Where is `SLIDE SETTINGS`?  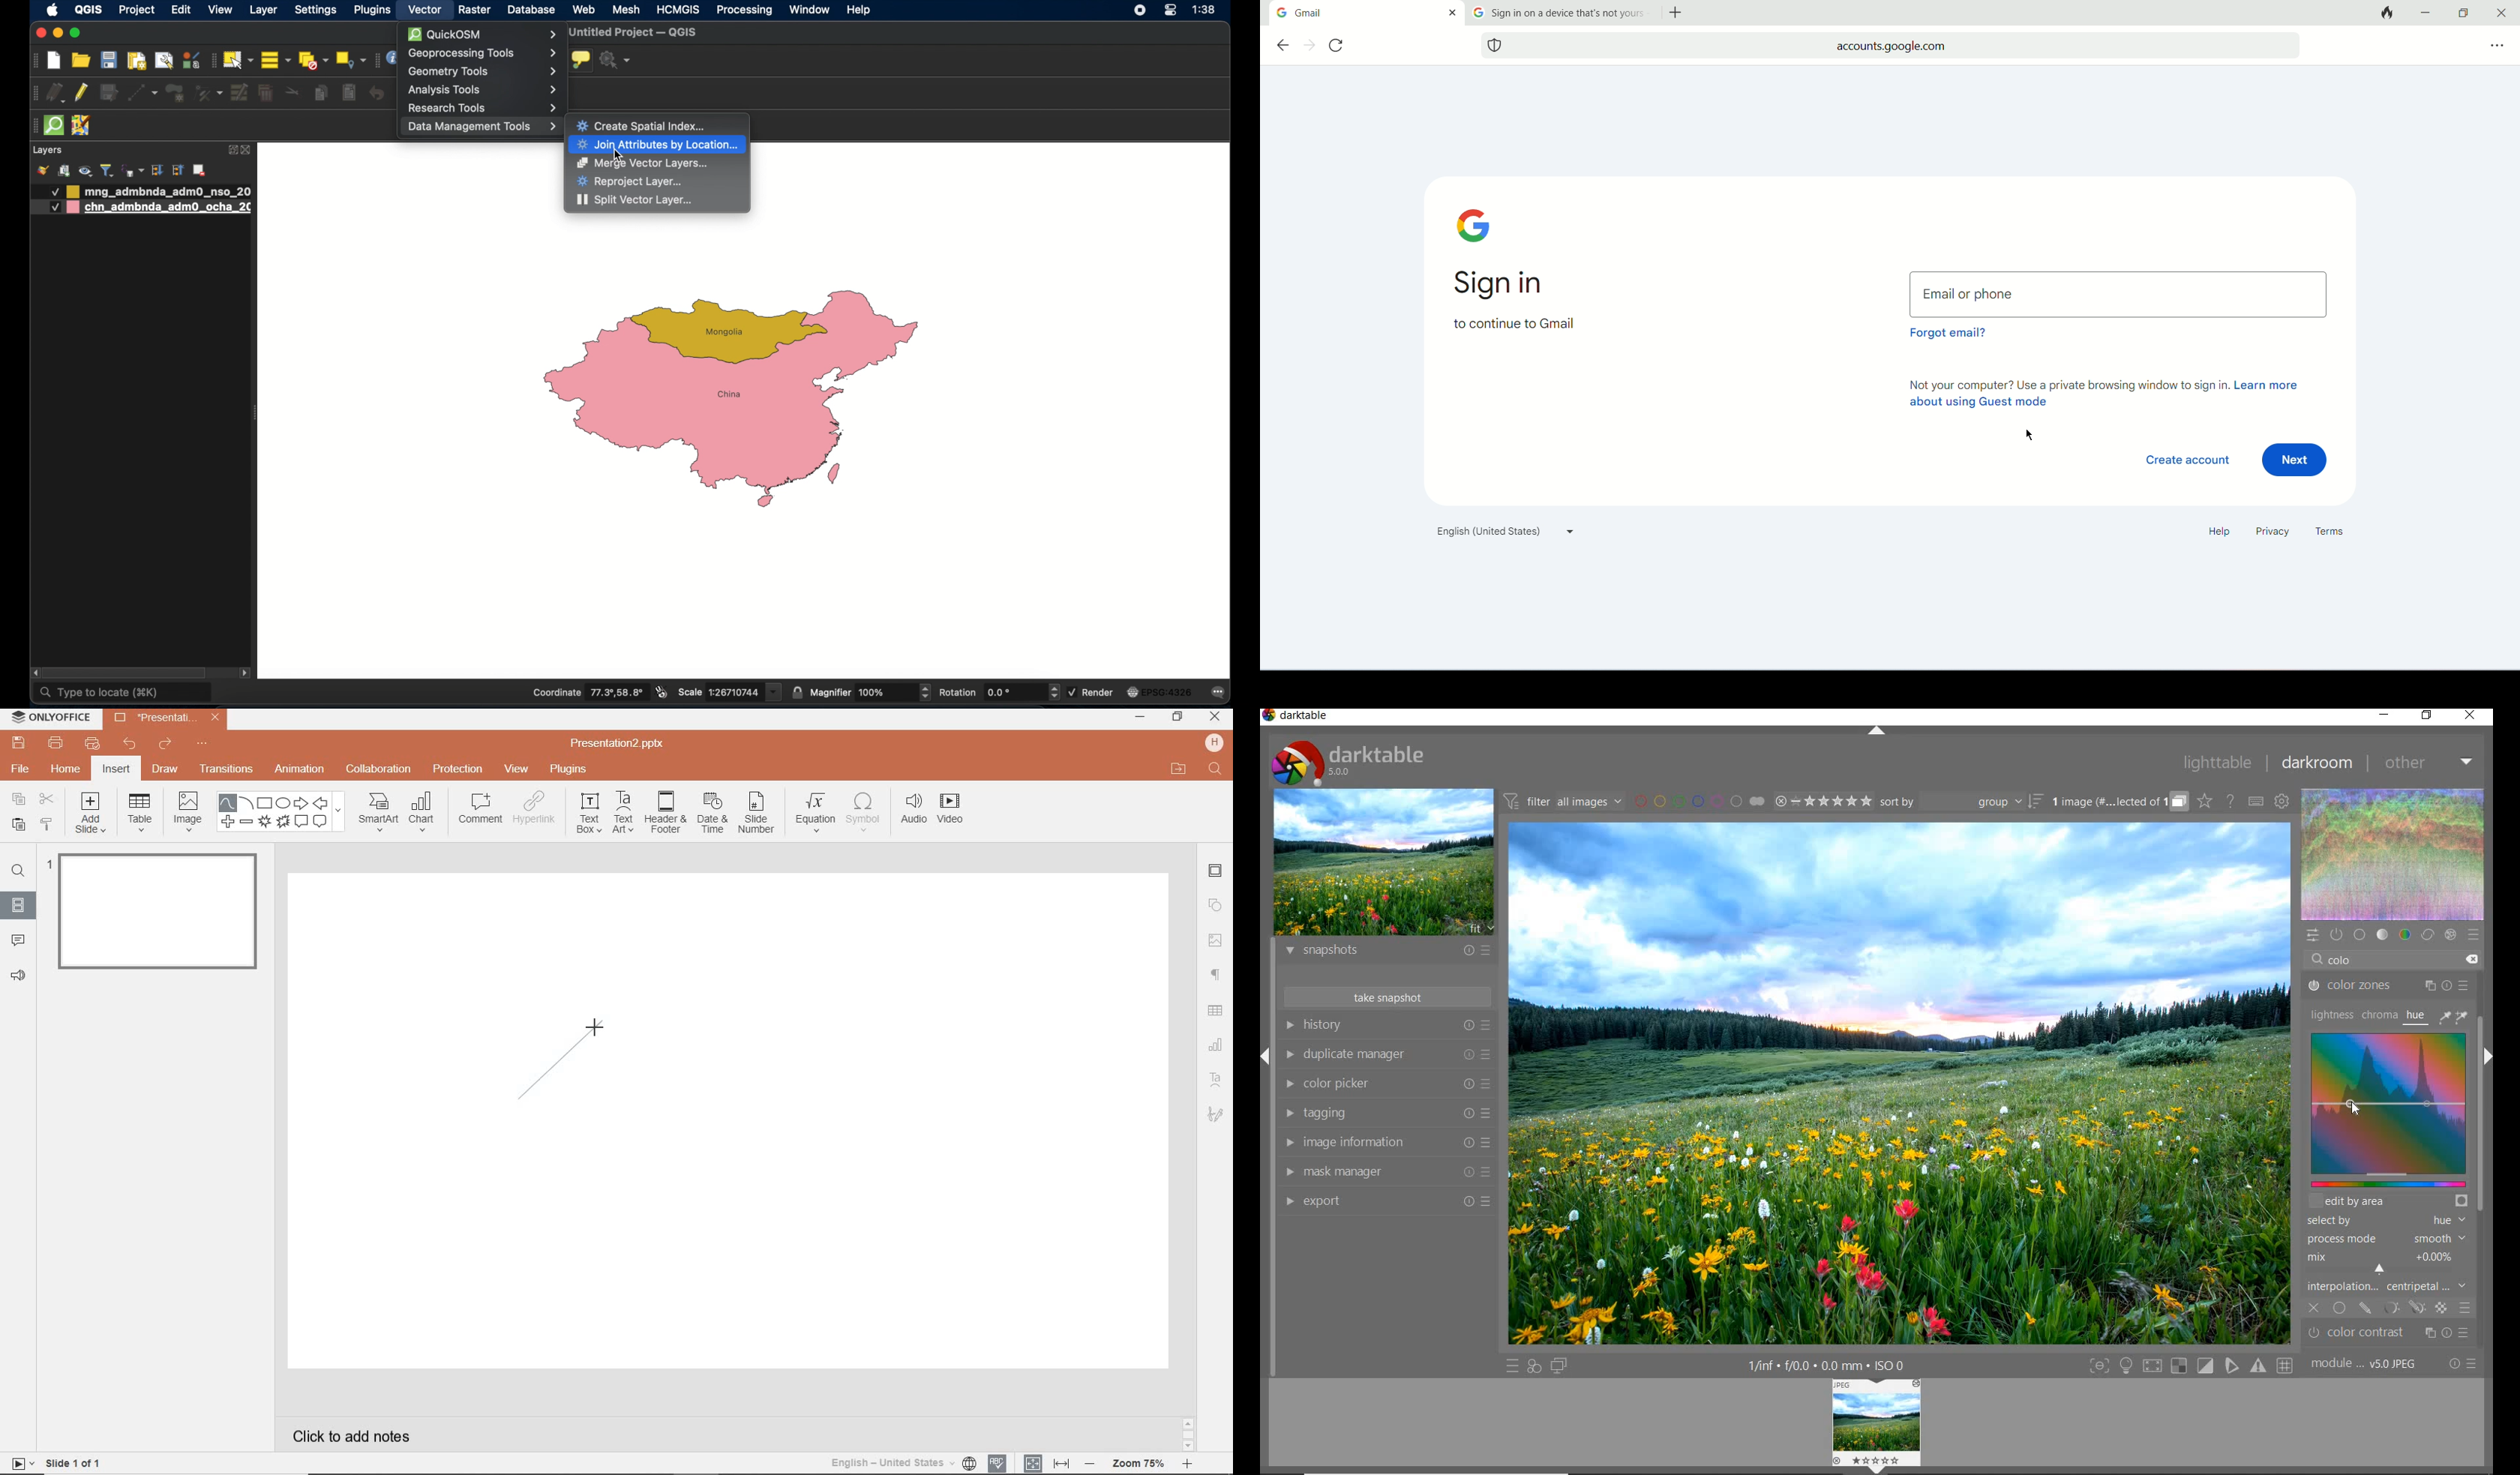
SLIDE SETTINGS is located at coordinates (1217, 872).